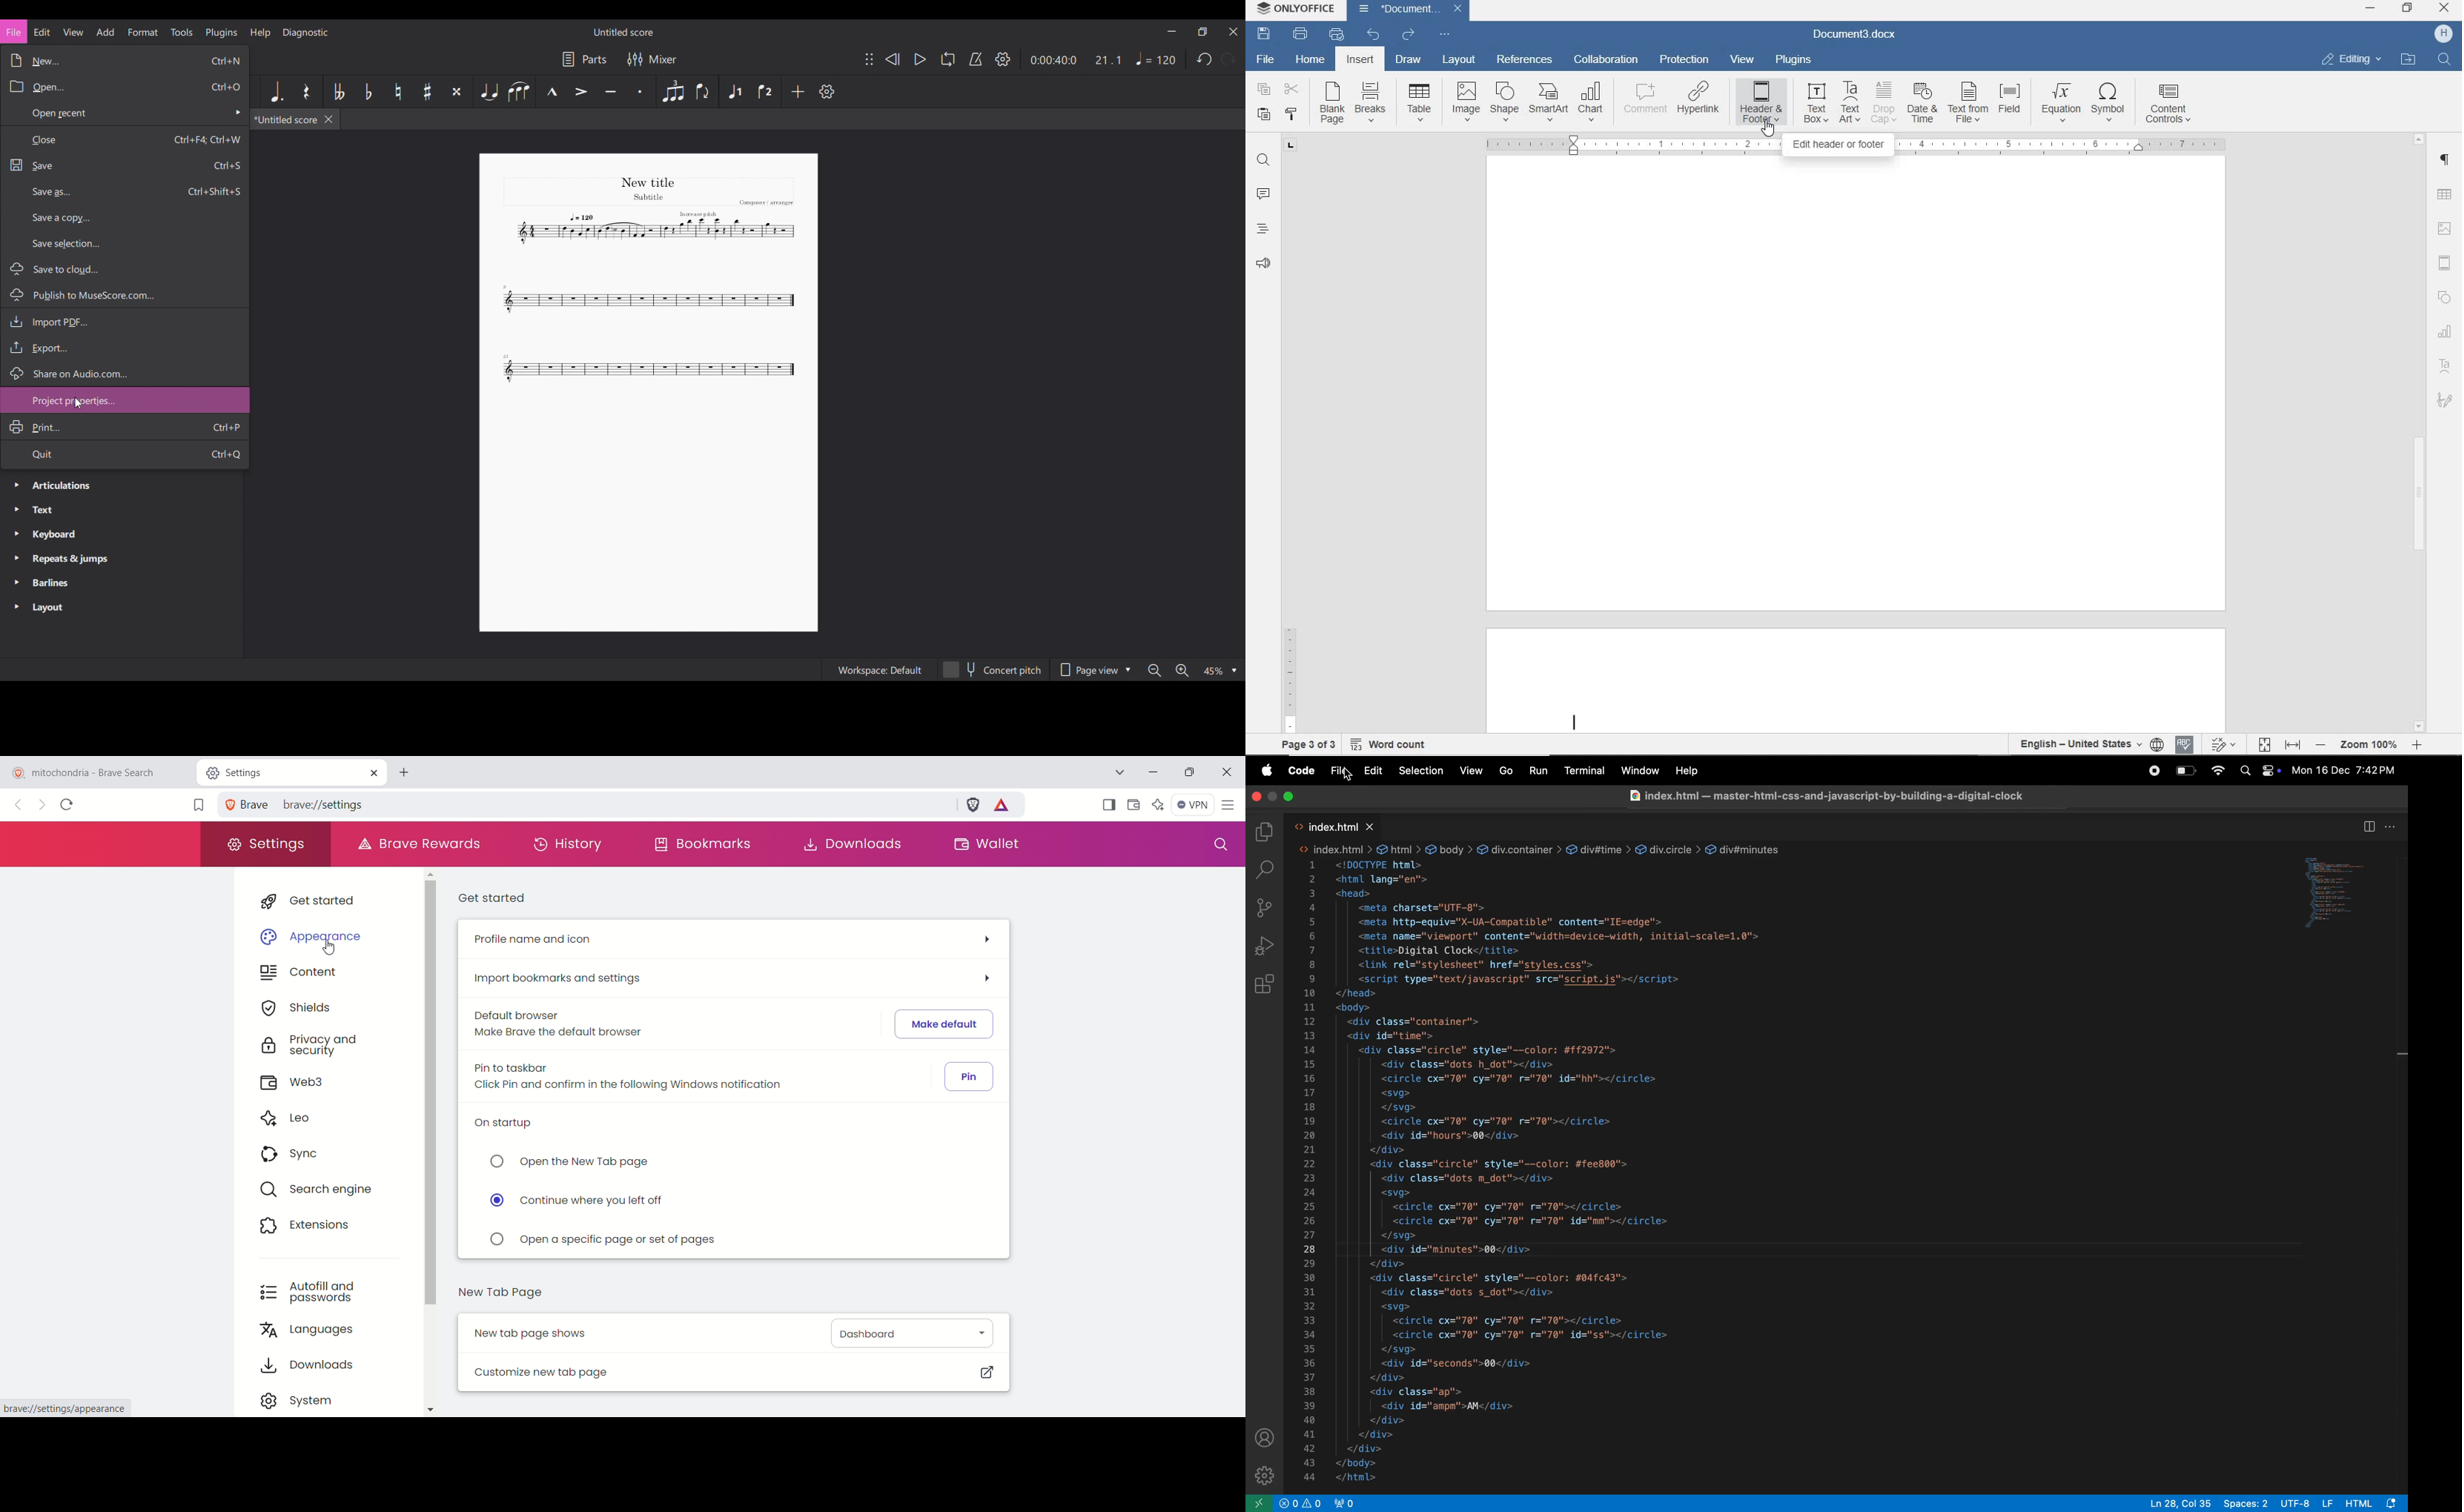 The height and width of the screenshot is (1512, 2464). I want to click on Zoom options, so click(1220, 671).